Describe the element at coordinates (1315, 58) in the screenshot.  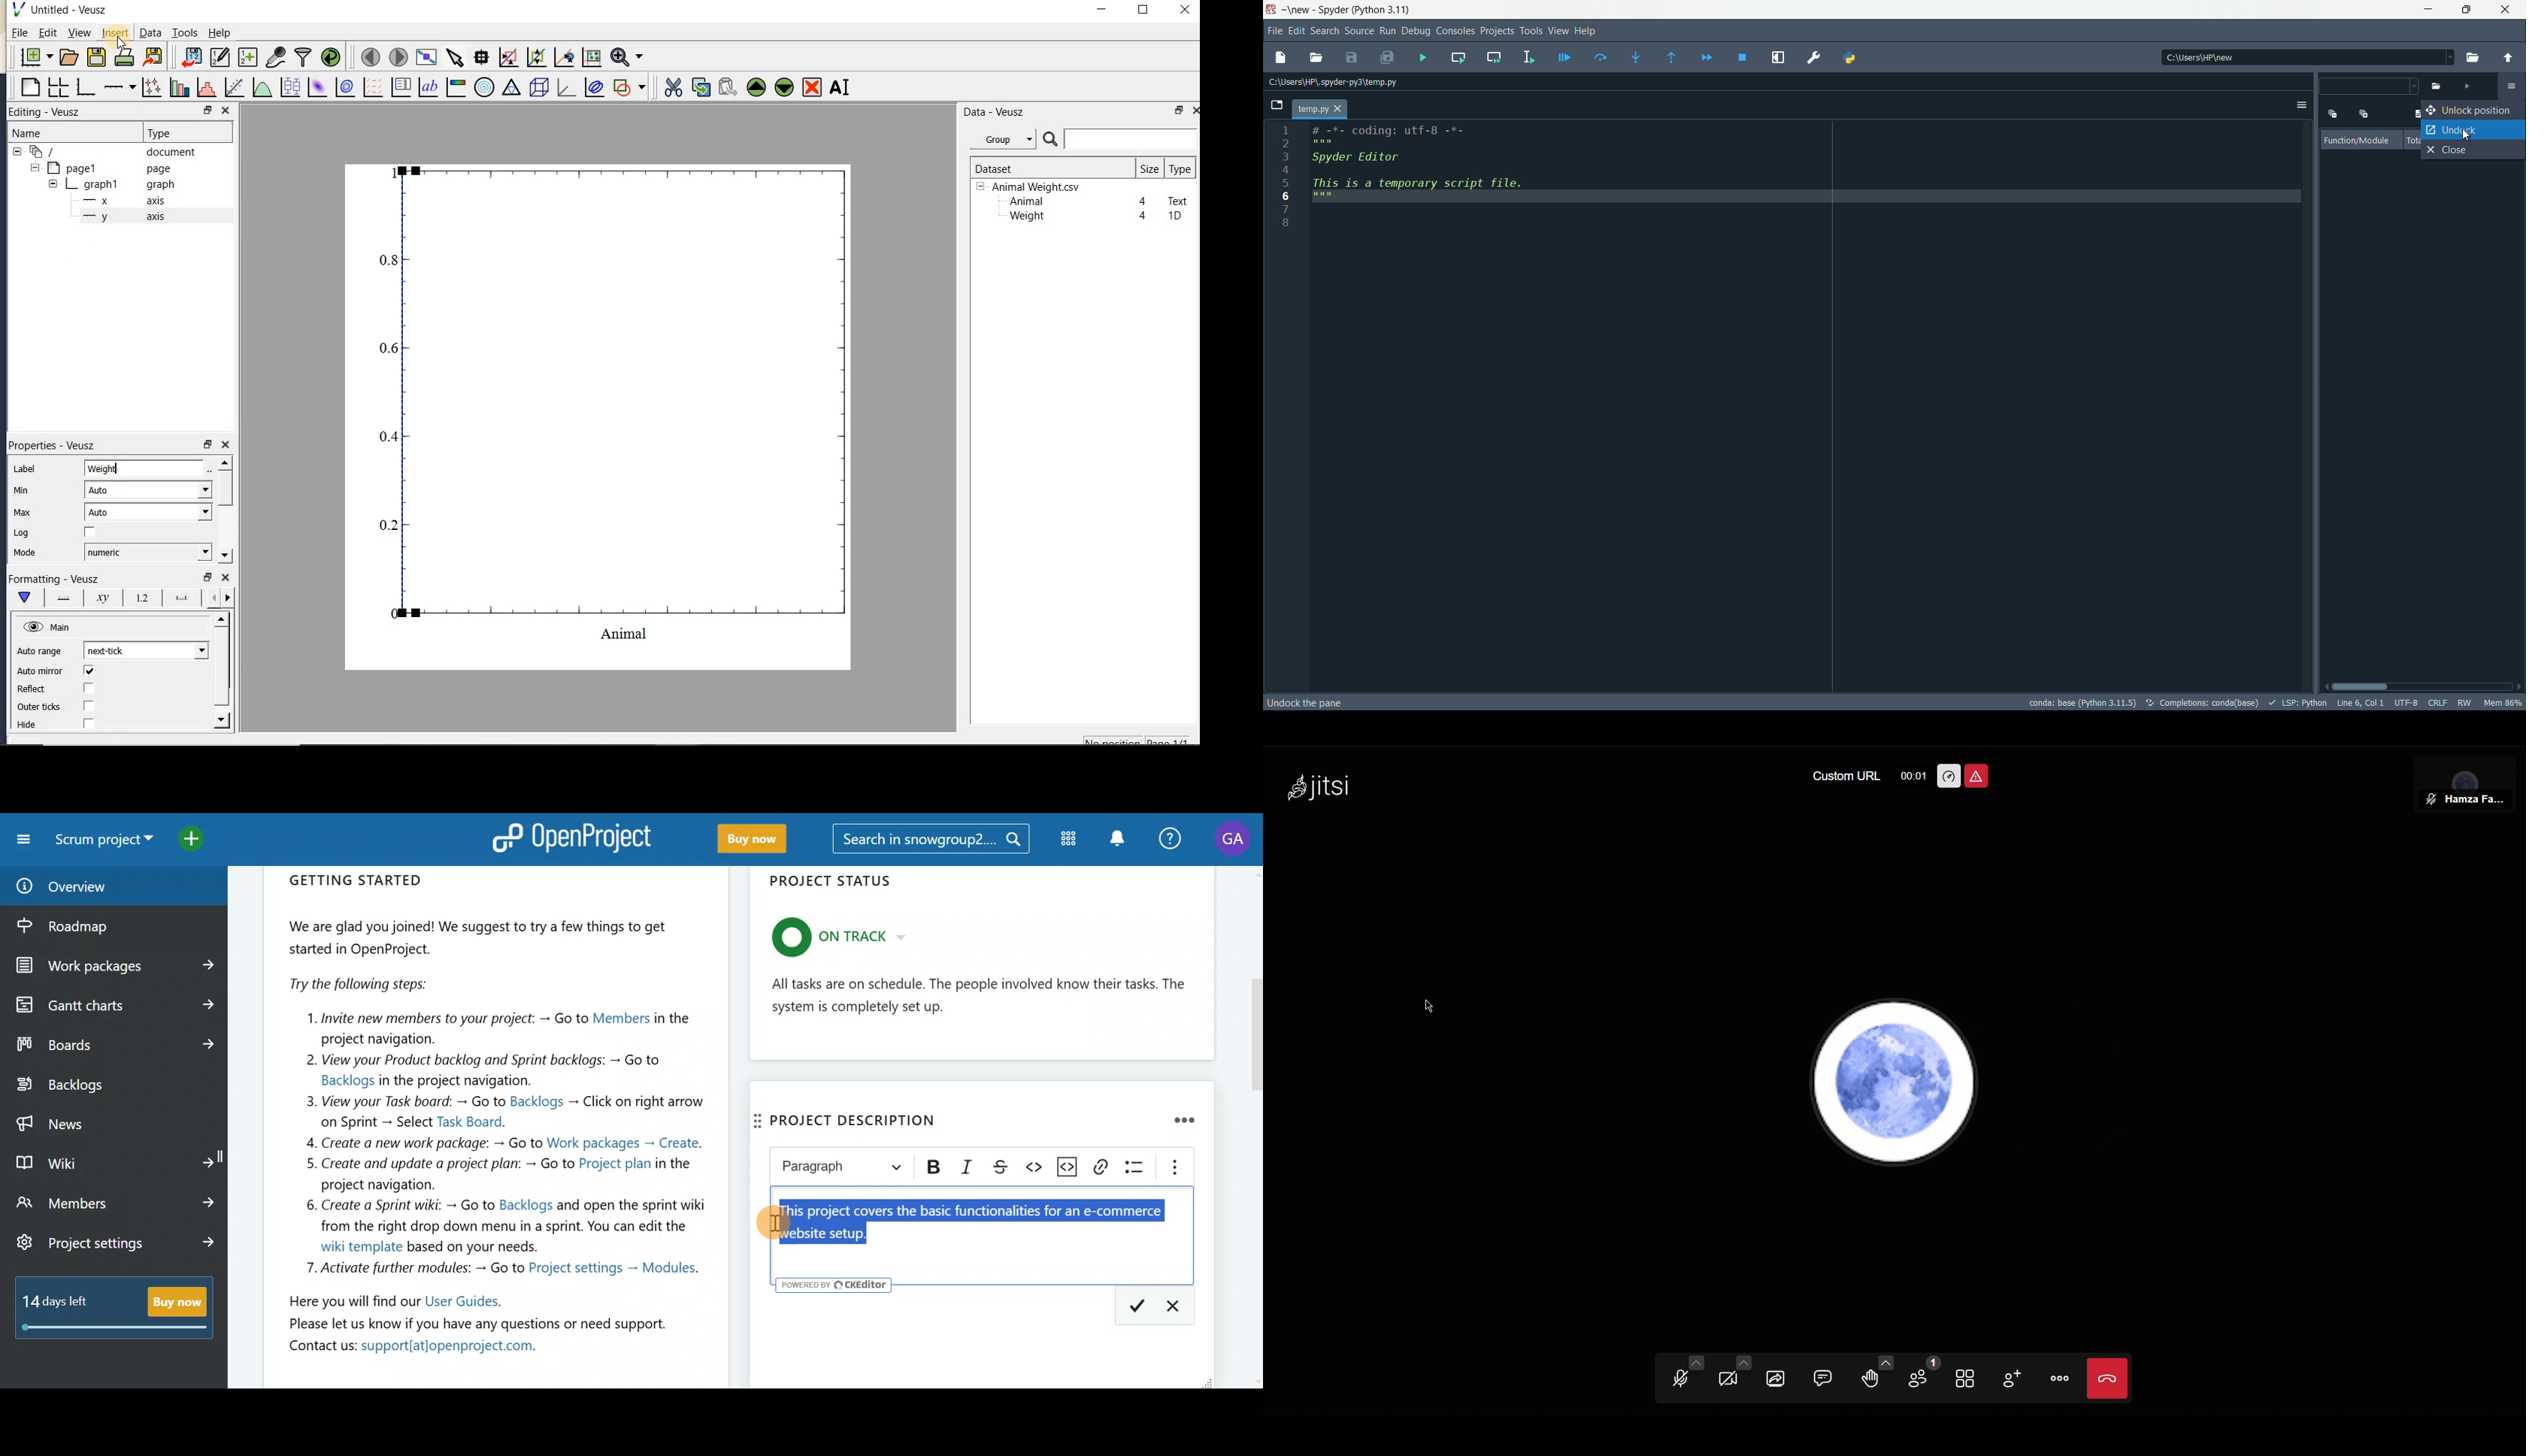
I see `open file` at that location.